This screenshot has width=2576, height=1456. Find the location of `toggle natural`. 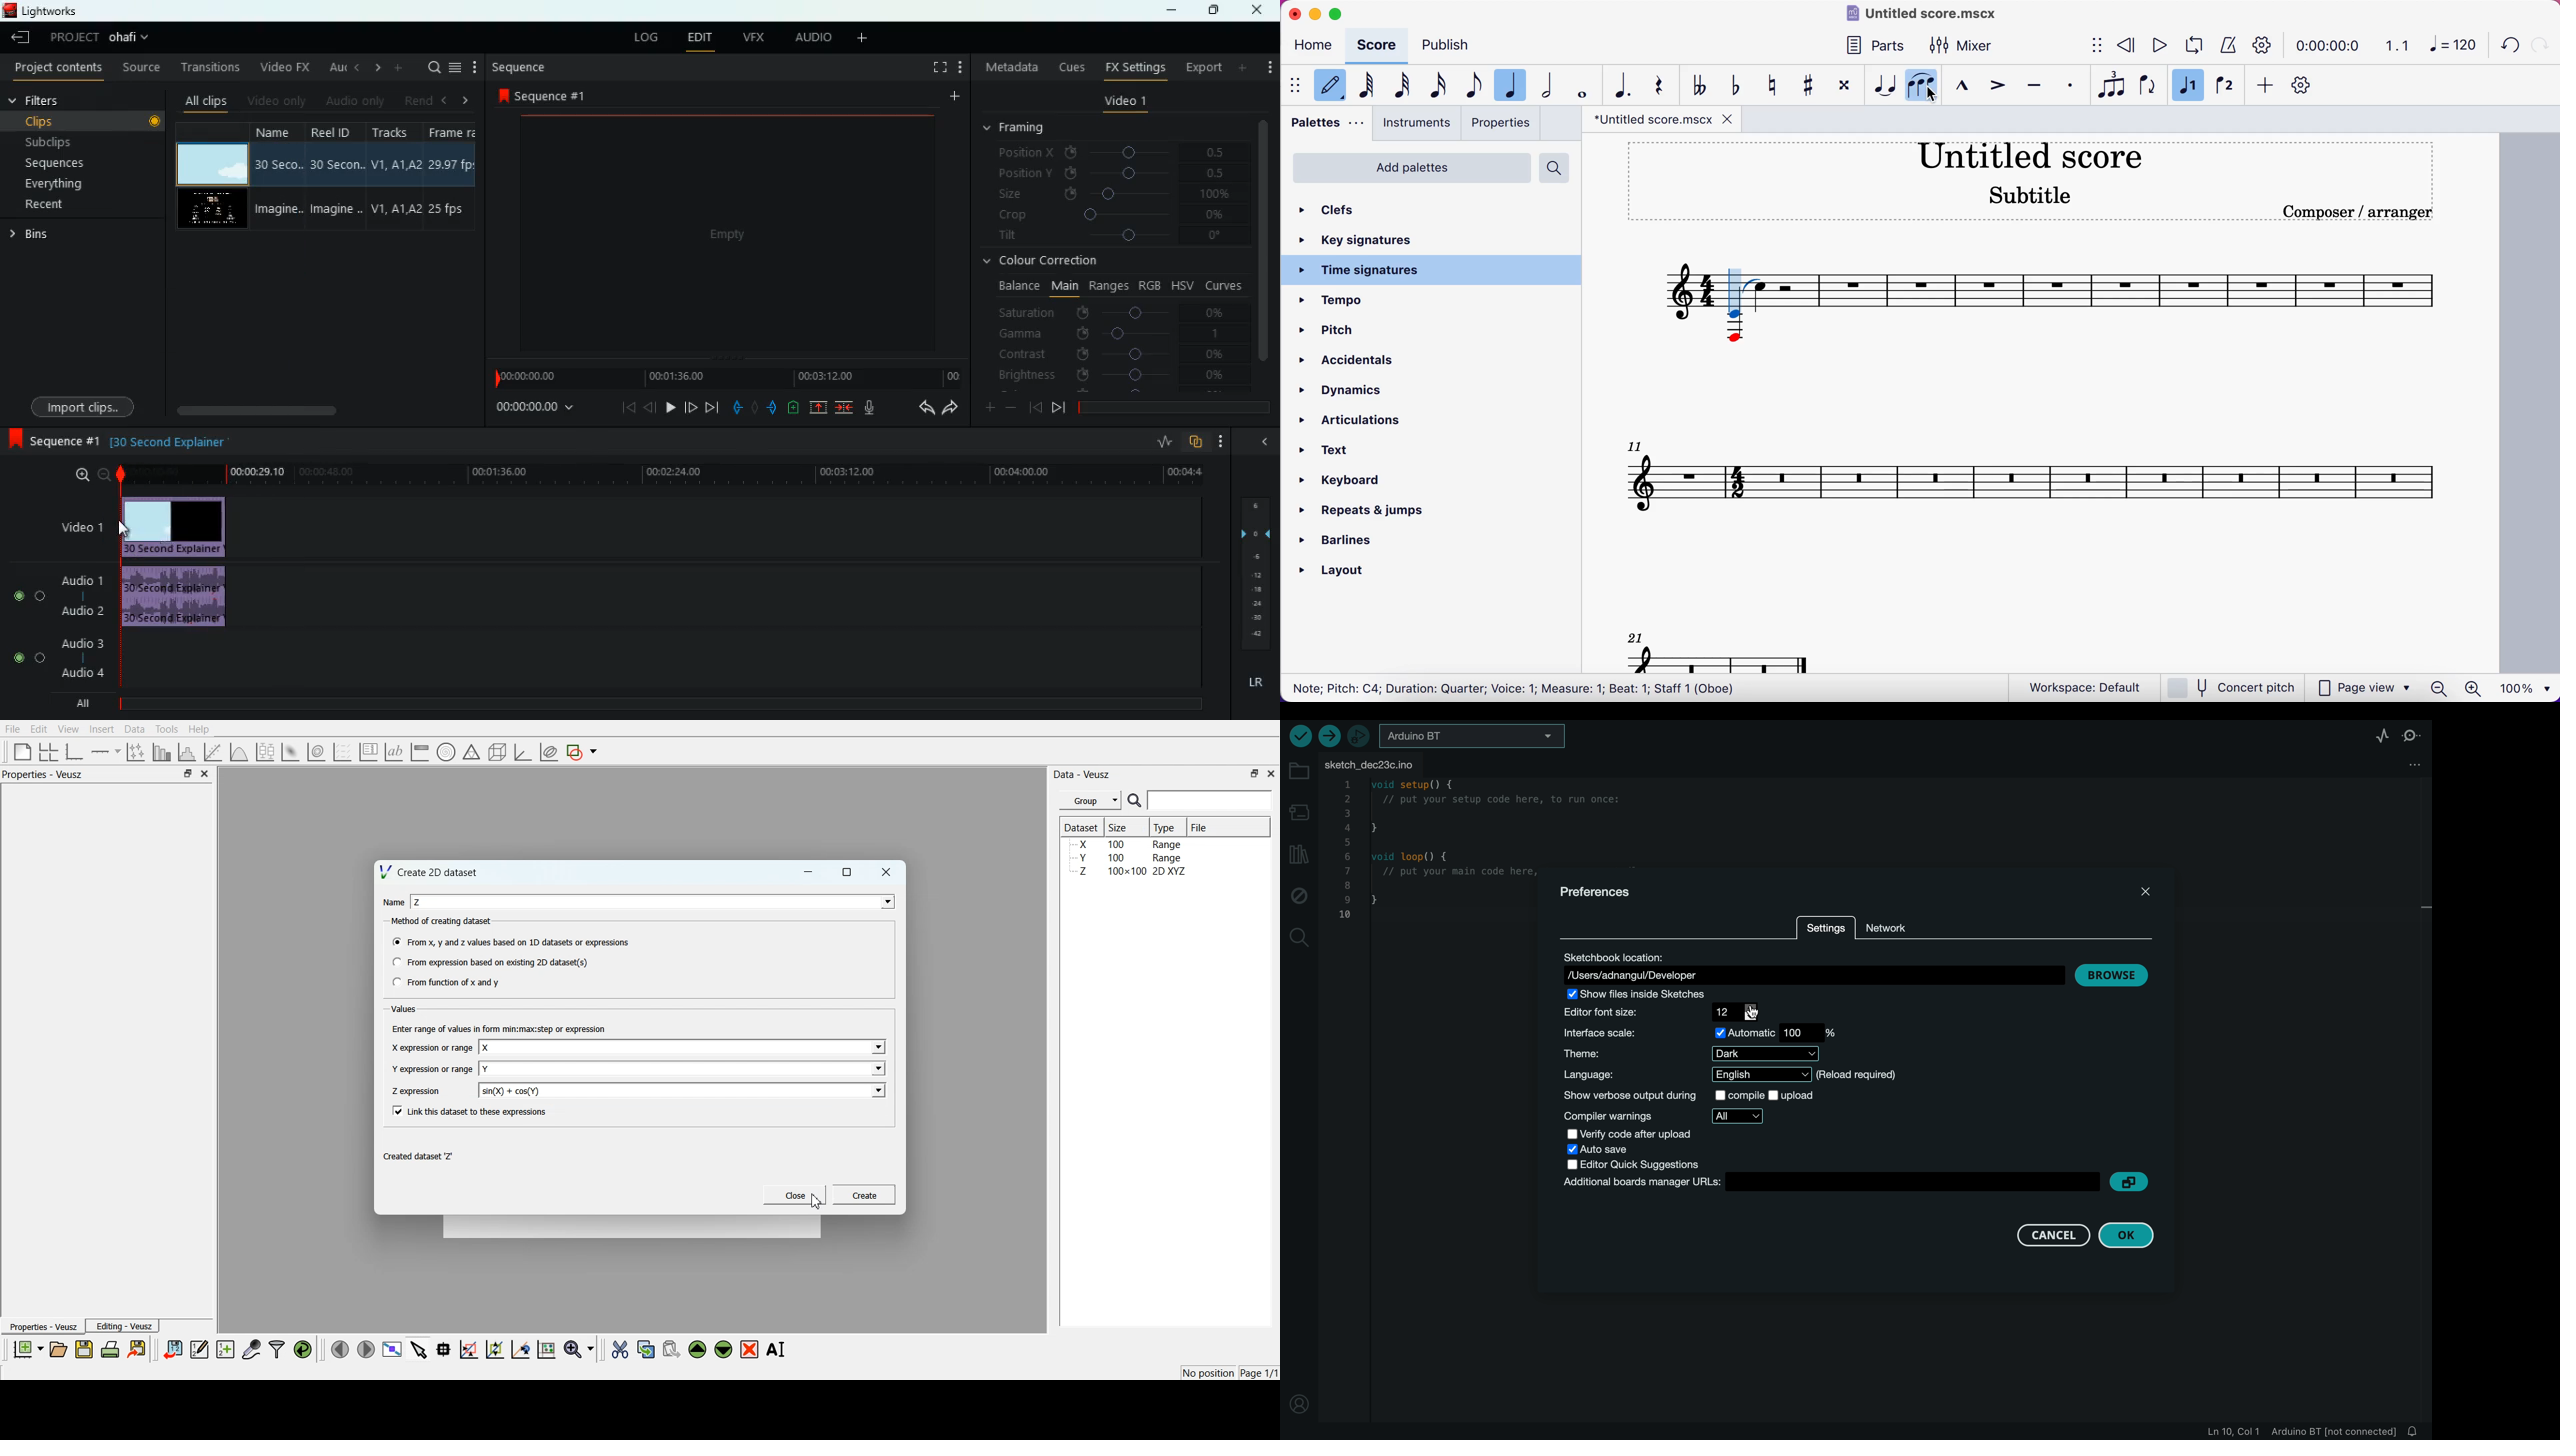

toggle natural is located at coordinates (1774, 86).